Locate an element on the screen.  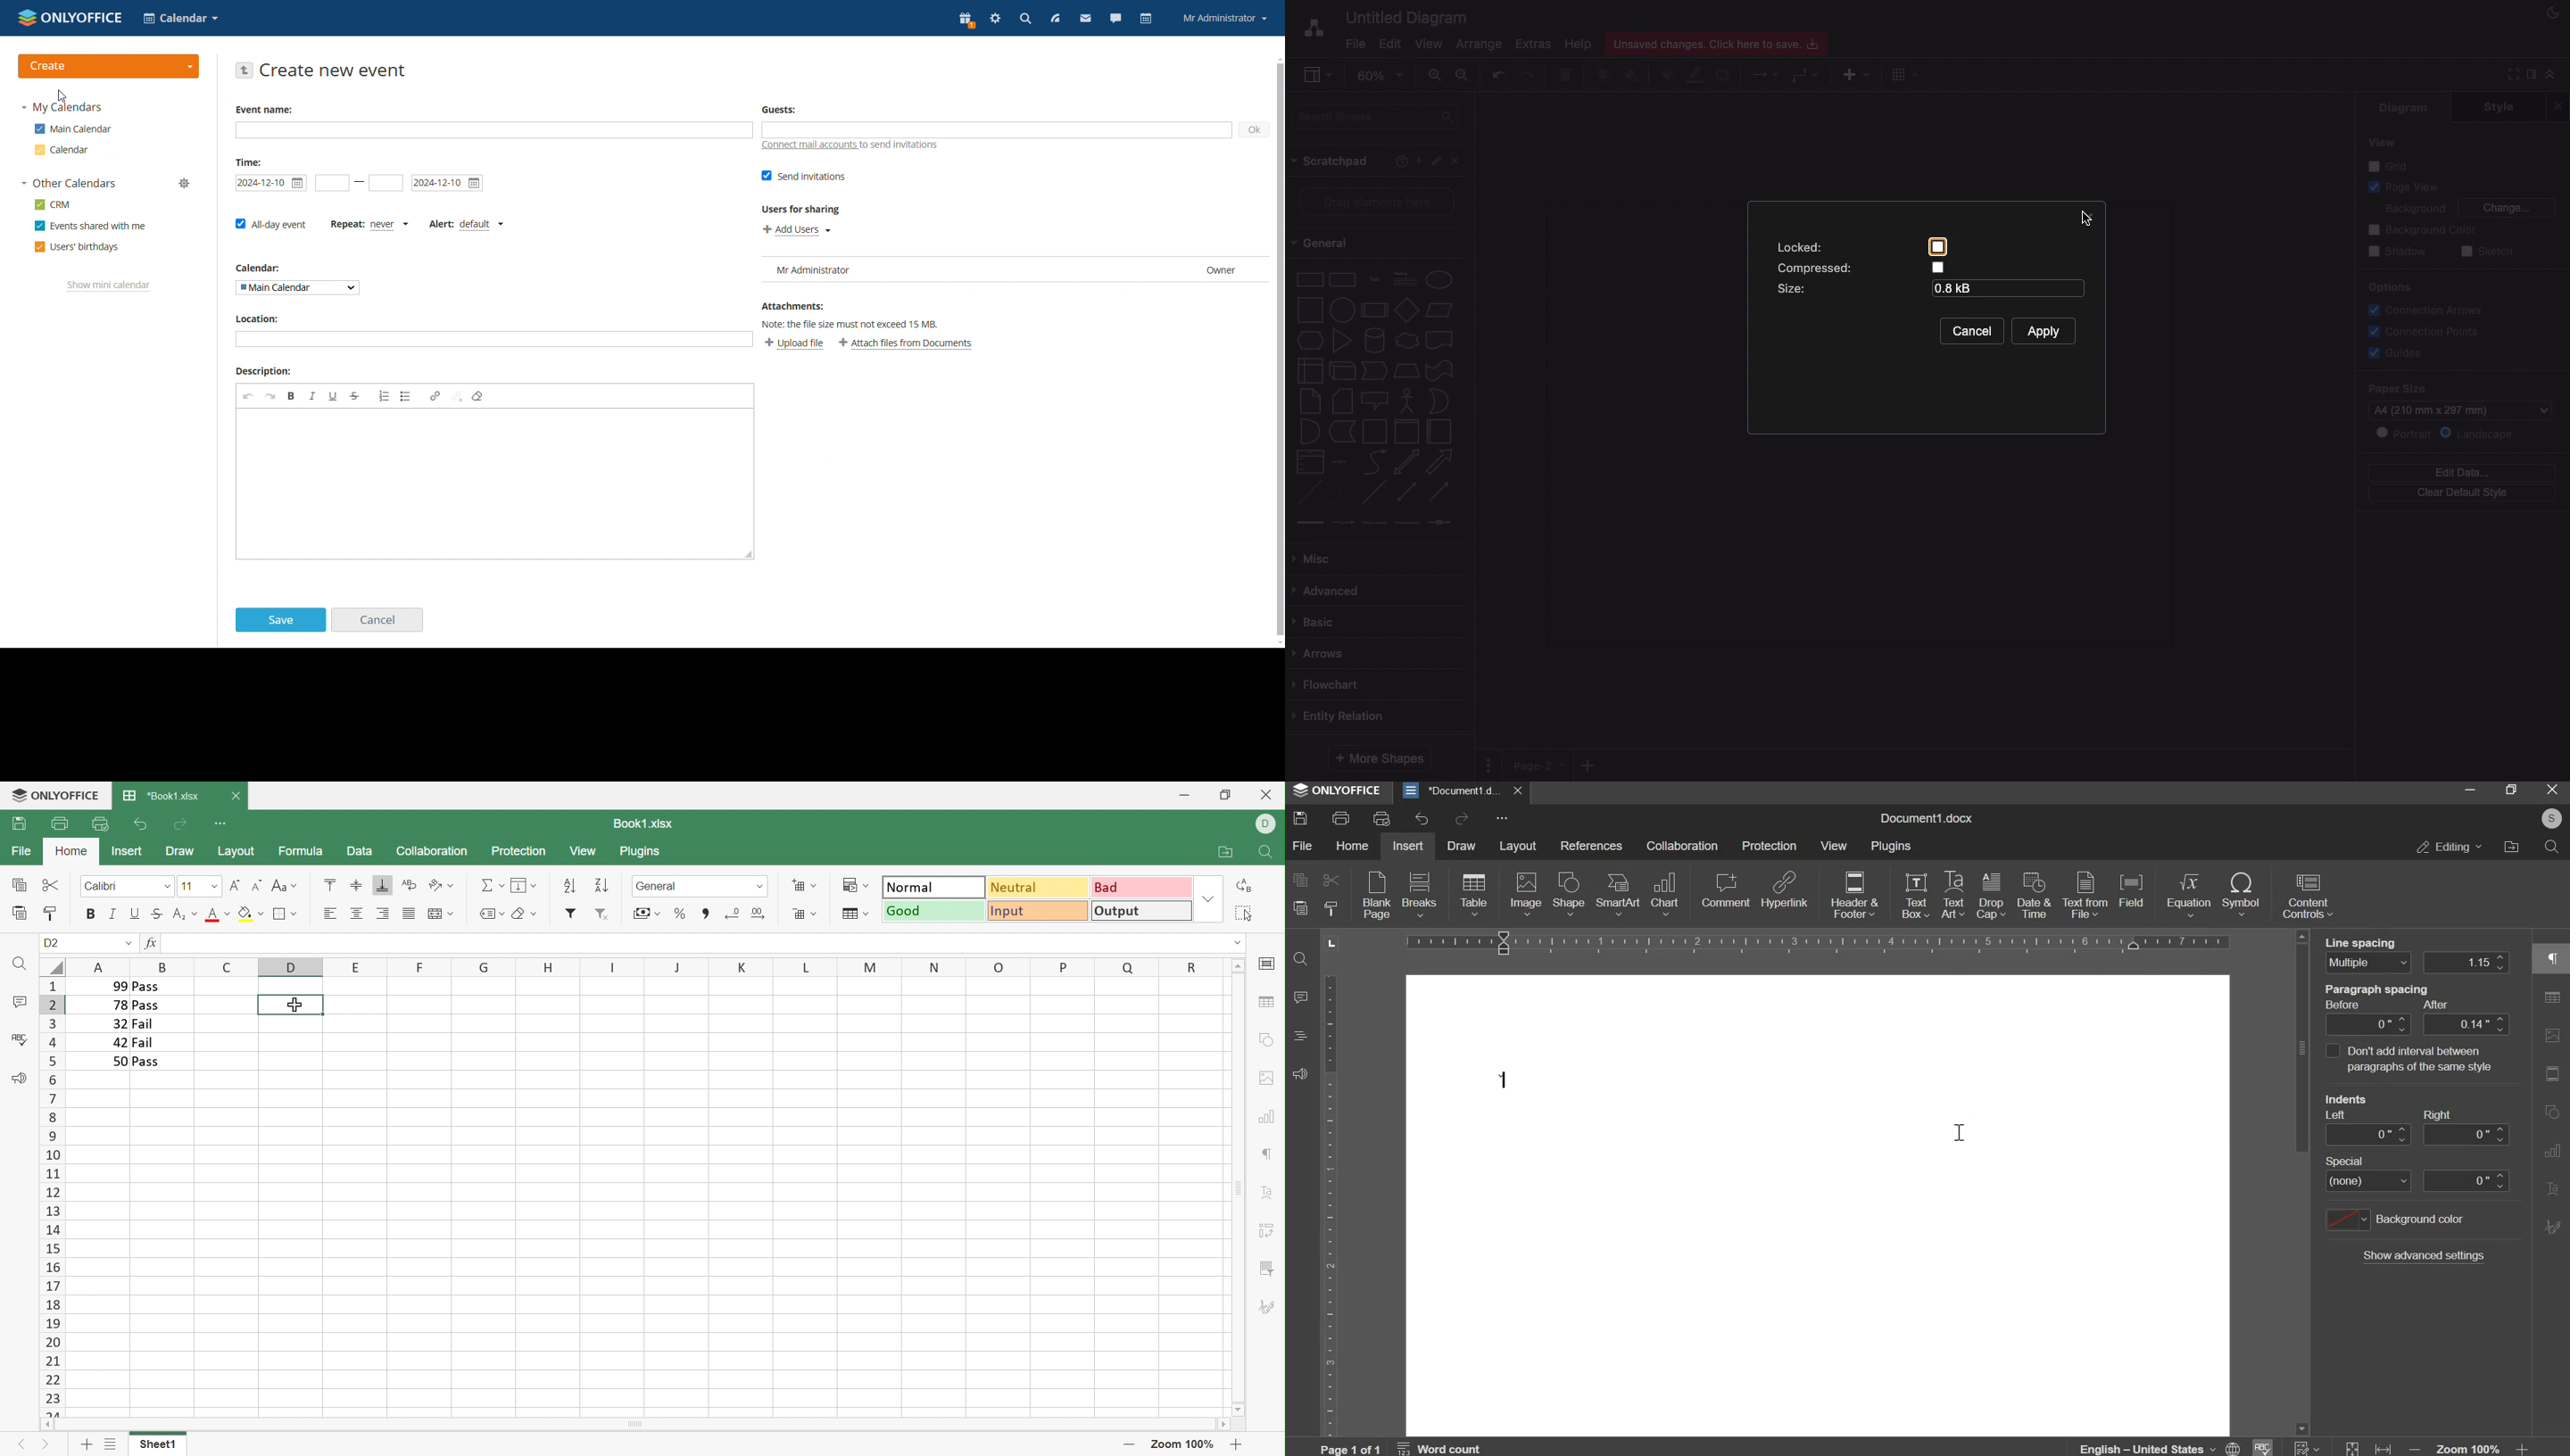
indent is located at coordinates (2416, 1134).